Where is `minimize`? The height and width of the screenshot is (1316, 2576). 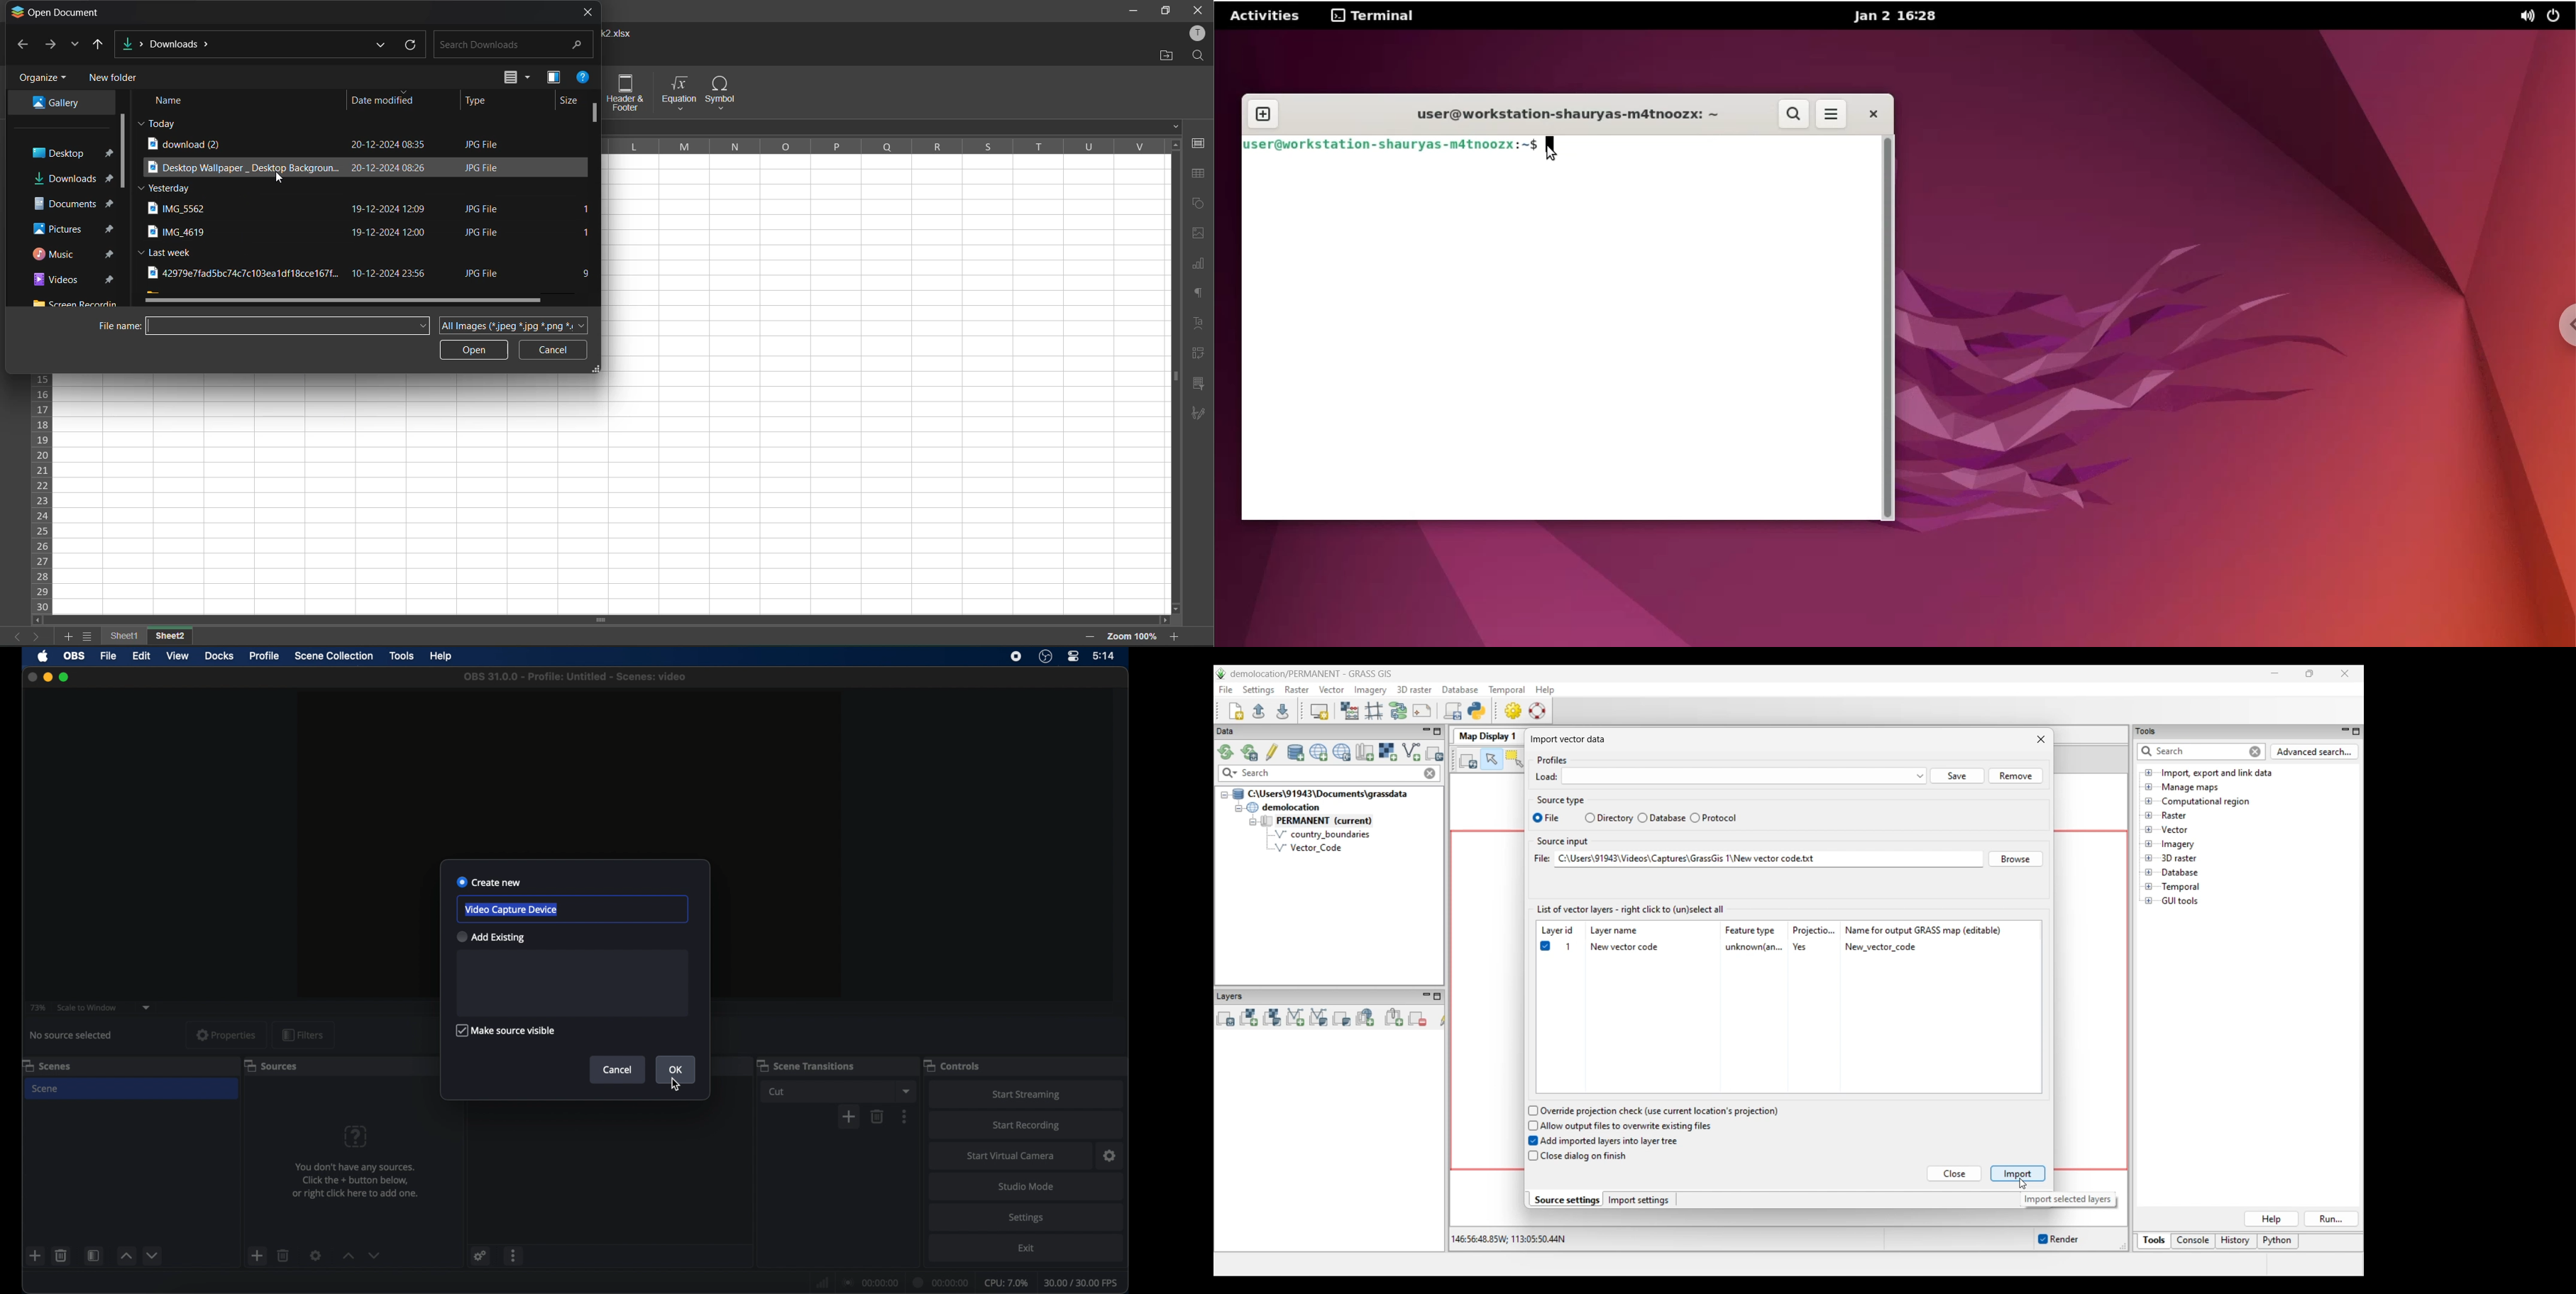
minimize is located at coordinates (48, 677).